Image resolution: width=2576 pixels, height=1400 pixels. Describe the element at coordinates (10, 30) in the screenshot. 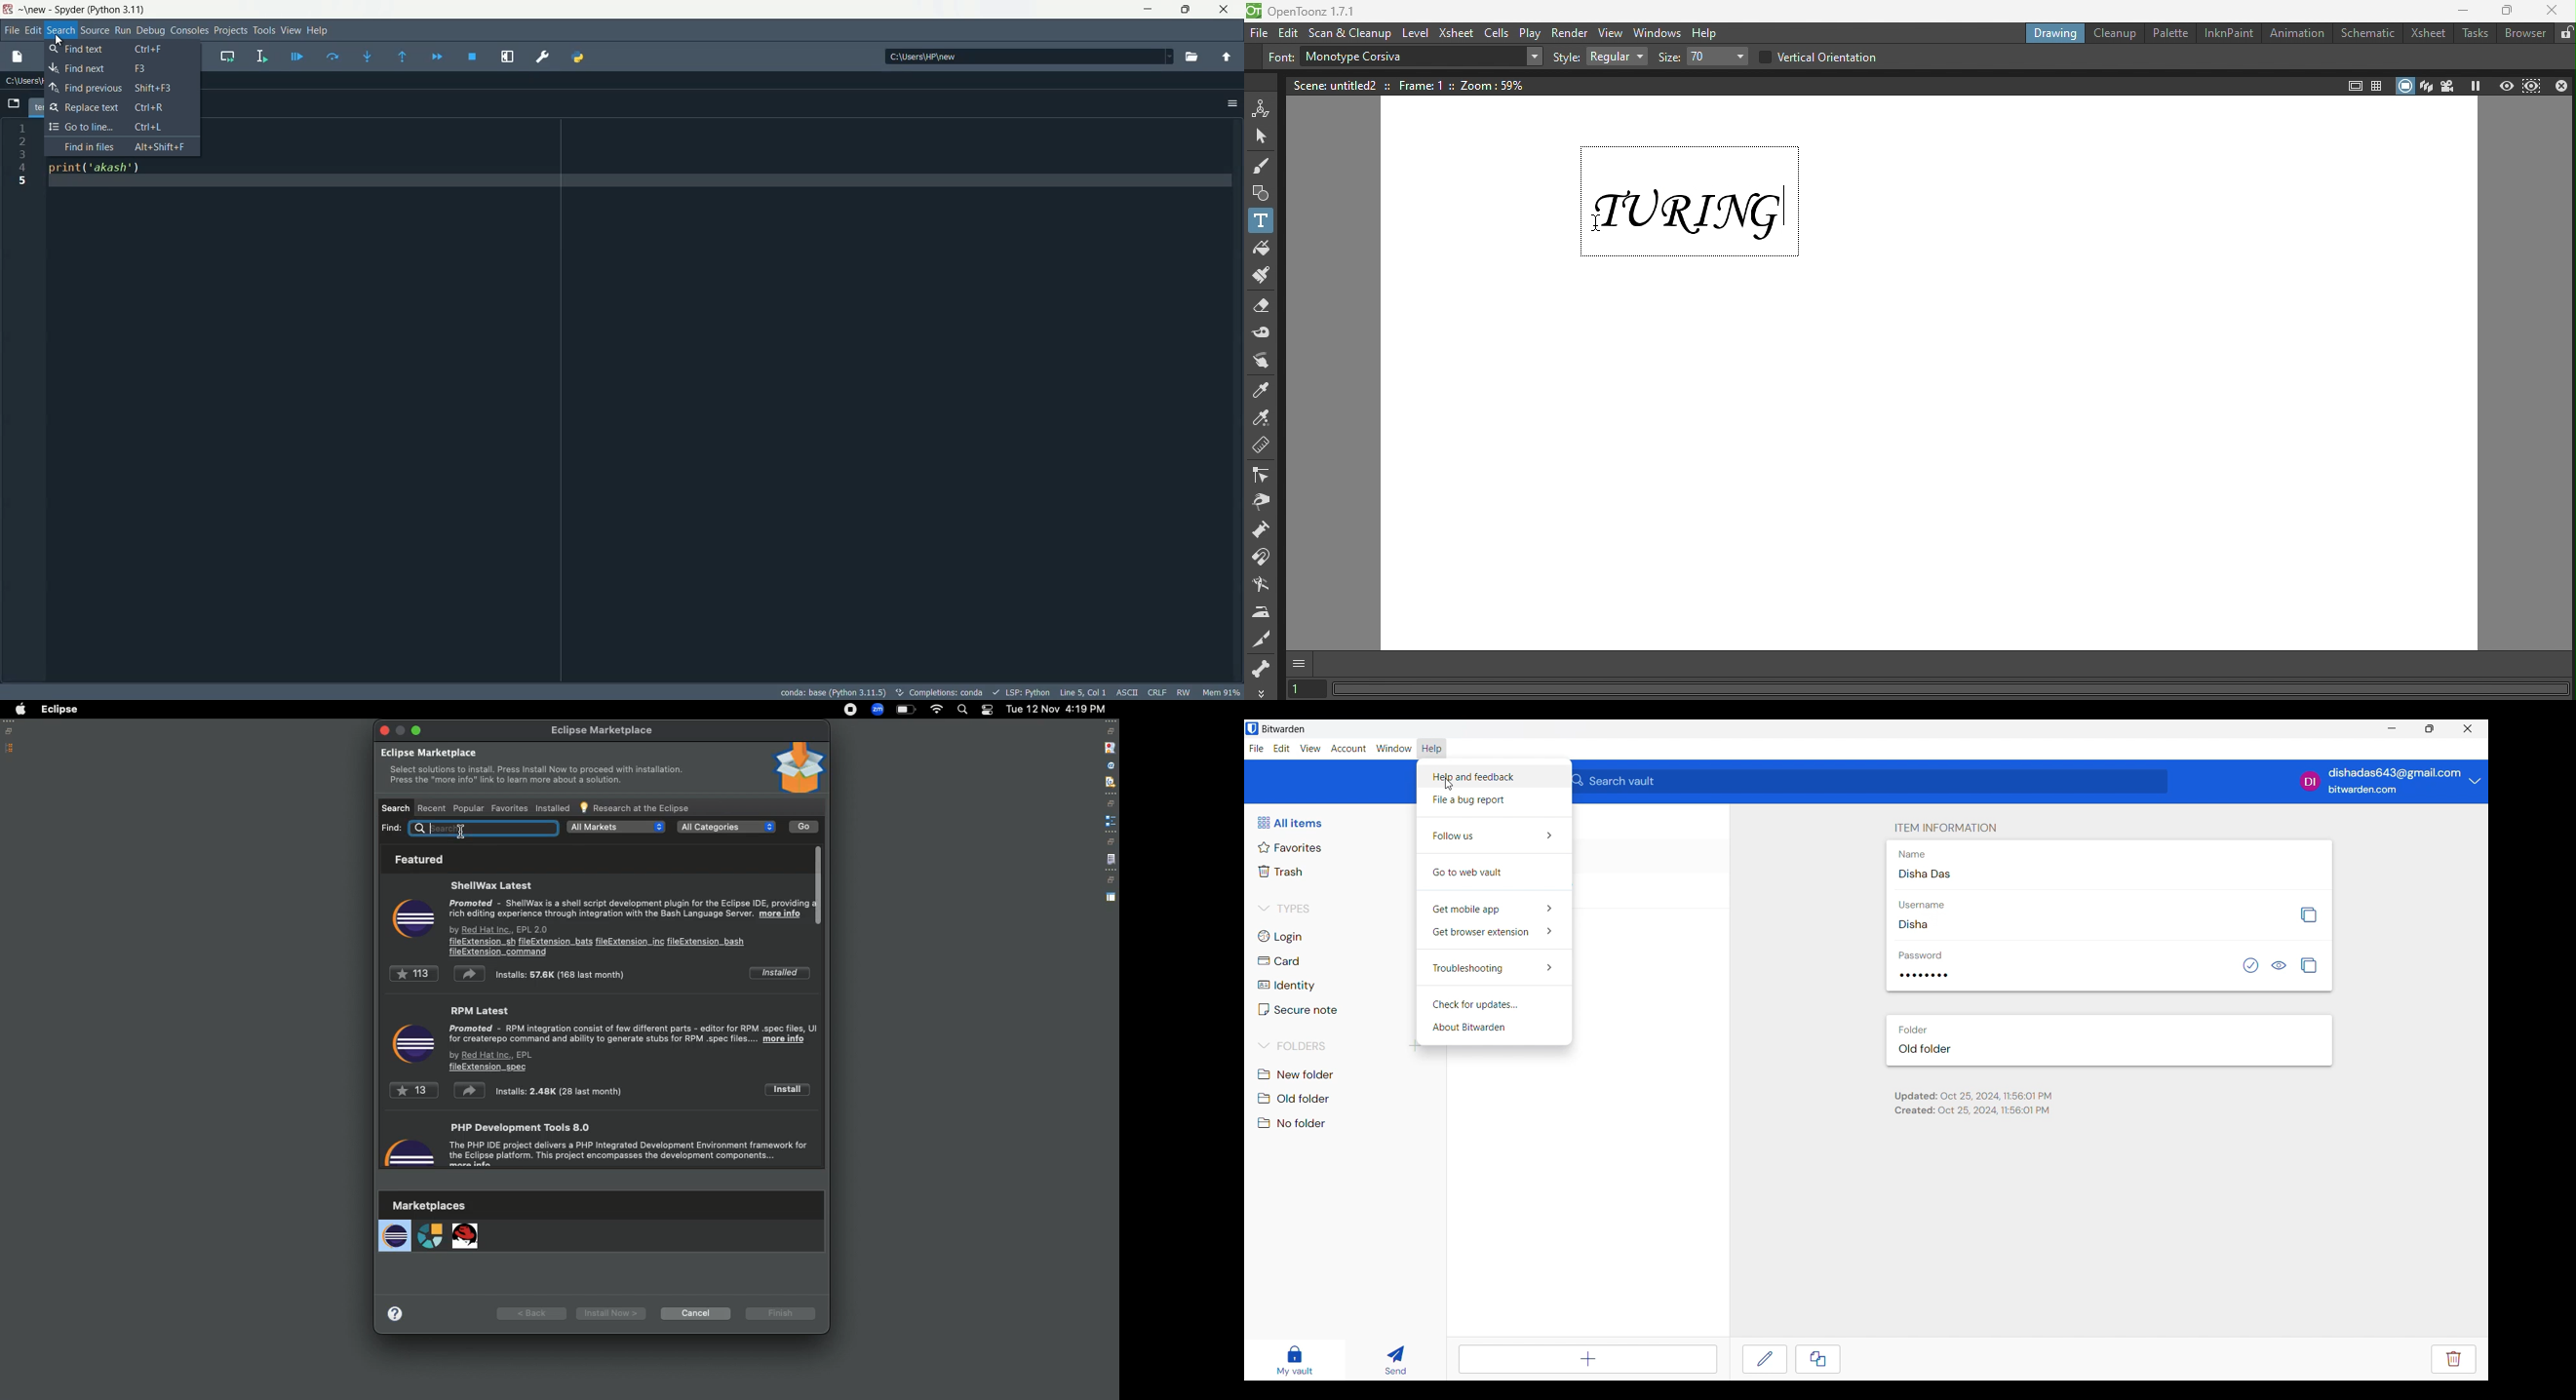

I see `file menu` at that location.